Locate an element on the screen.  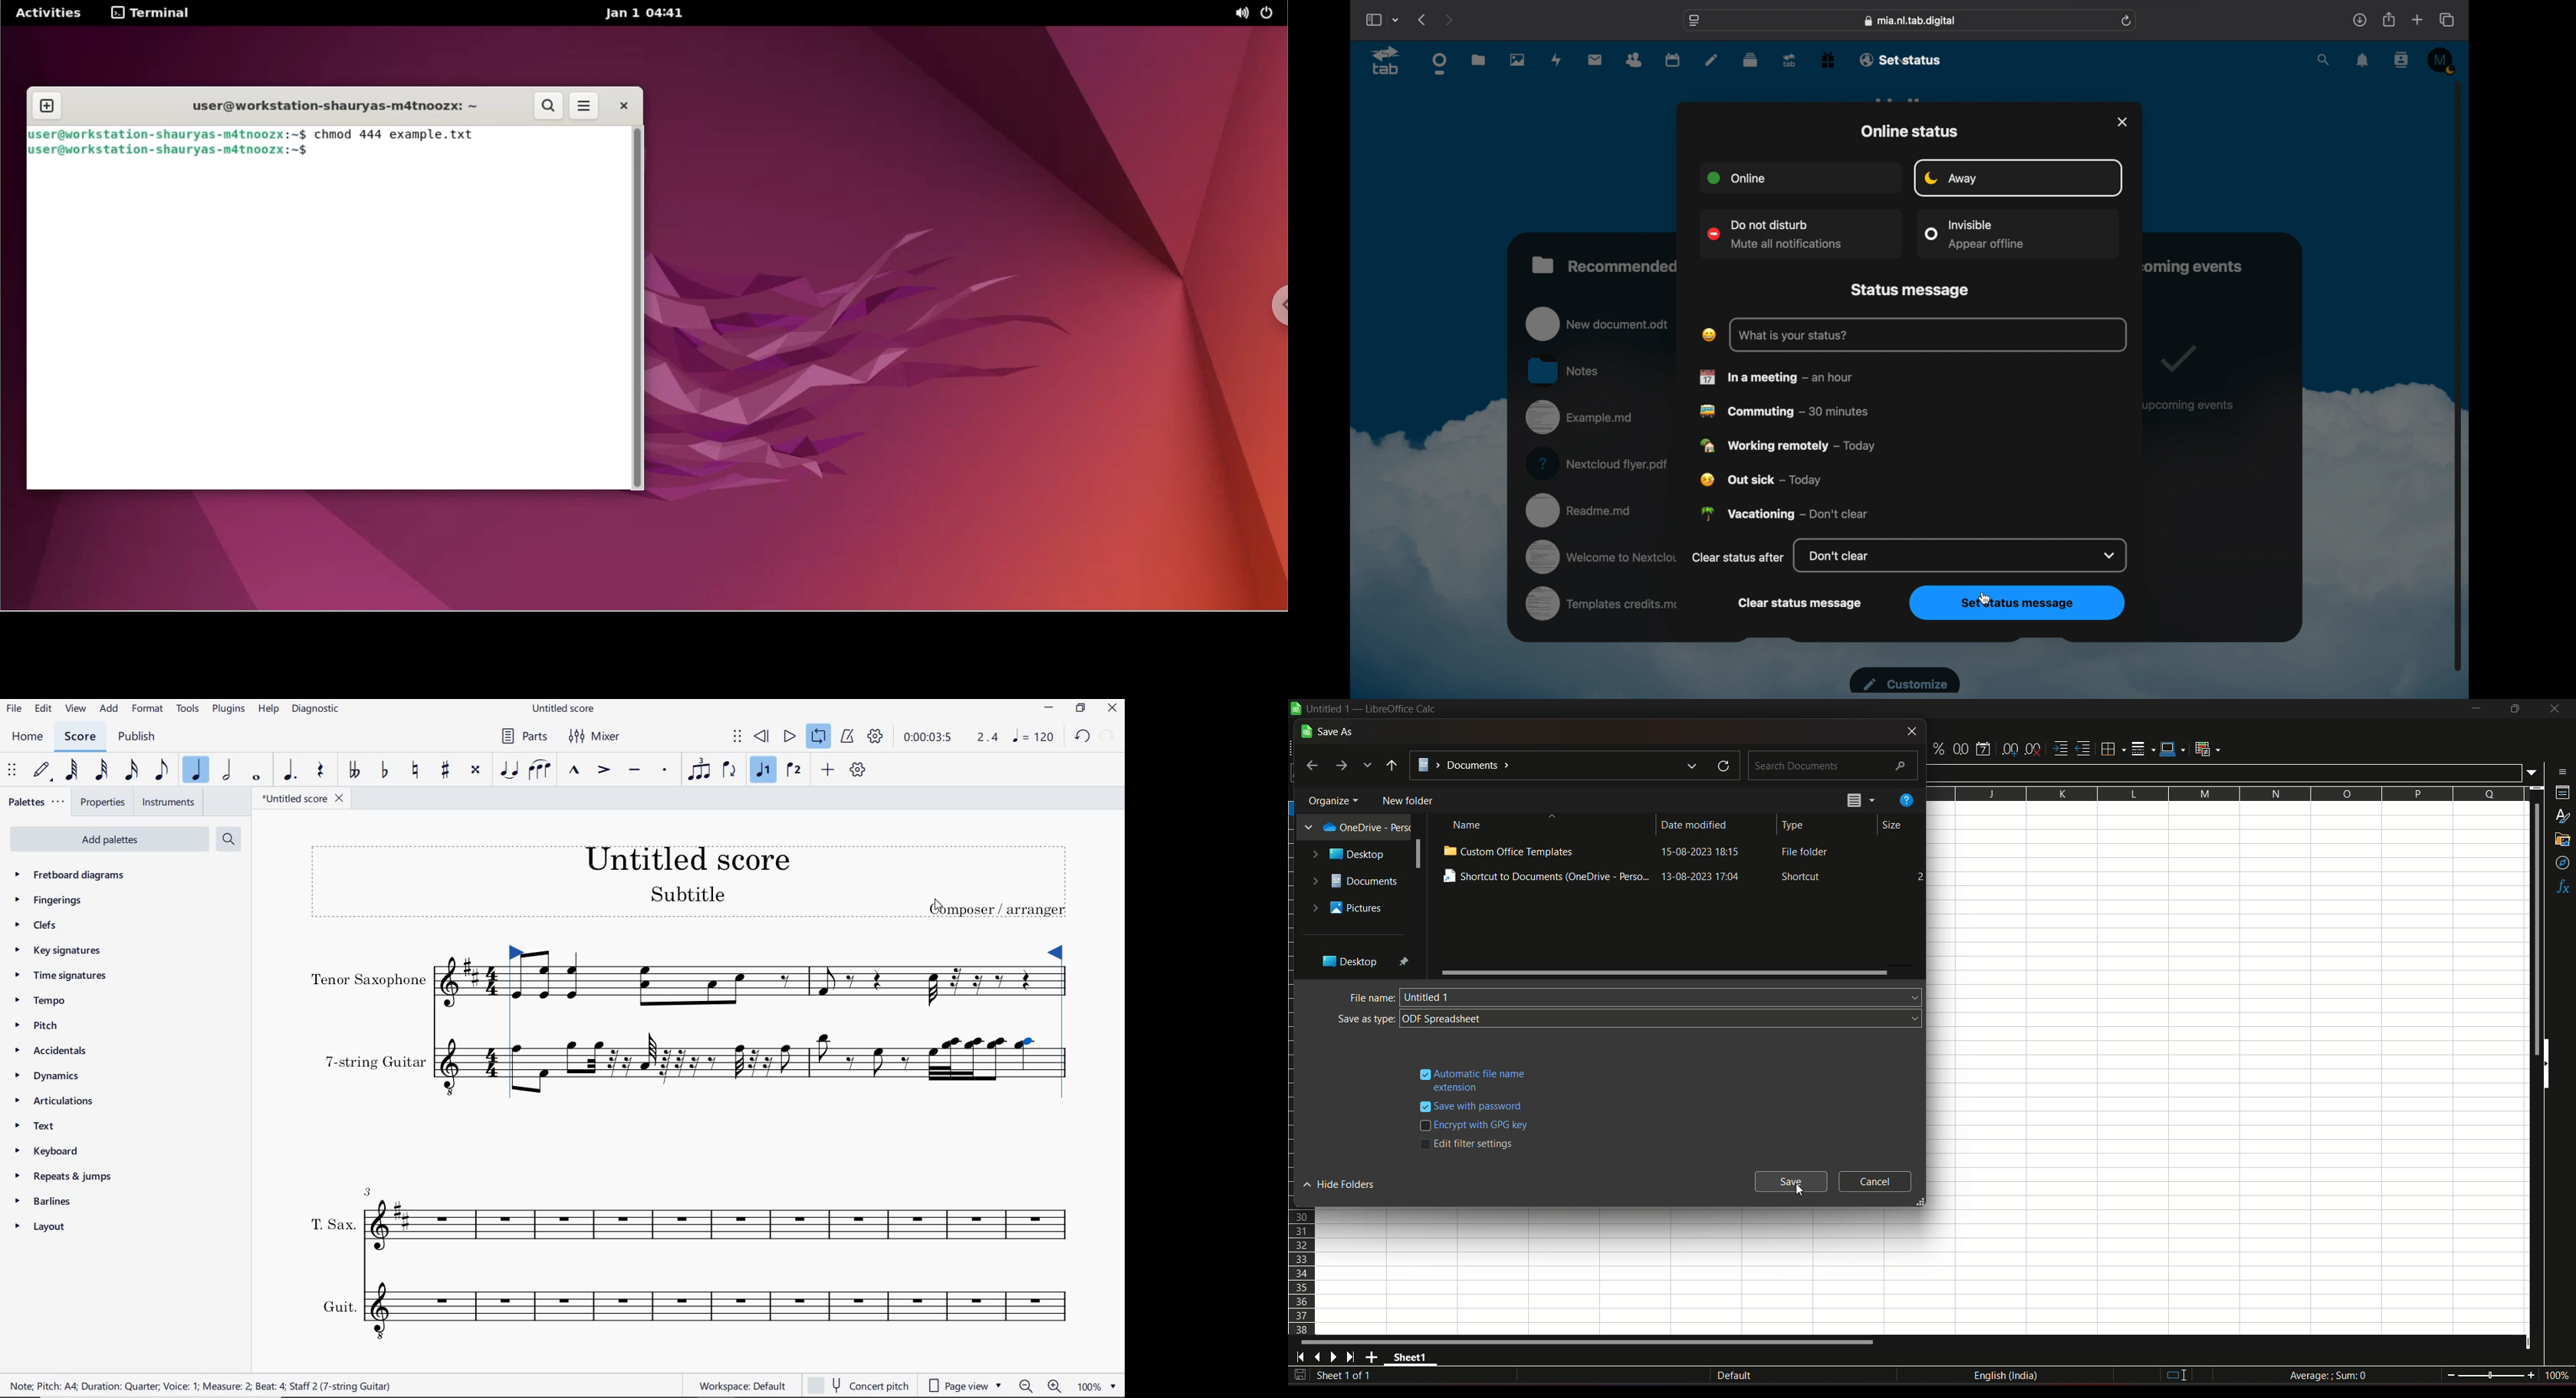
share is located at coordinates (2390, 19).